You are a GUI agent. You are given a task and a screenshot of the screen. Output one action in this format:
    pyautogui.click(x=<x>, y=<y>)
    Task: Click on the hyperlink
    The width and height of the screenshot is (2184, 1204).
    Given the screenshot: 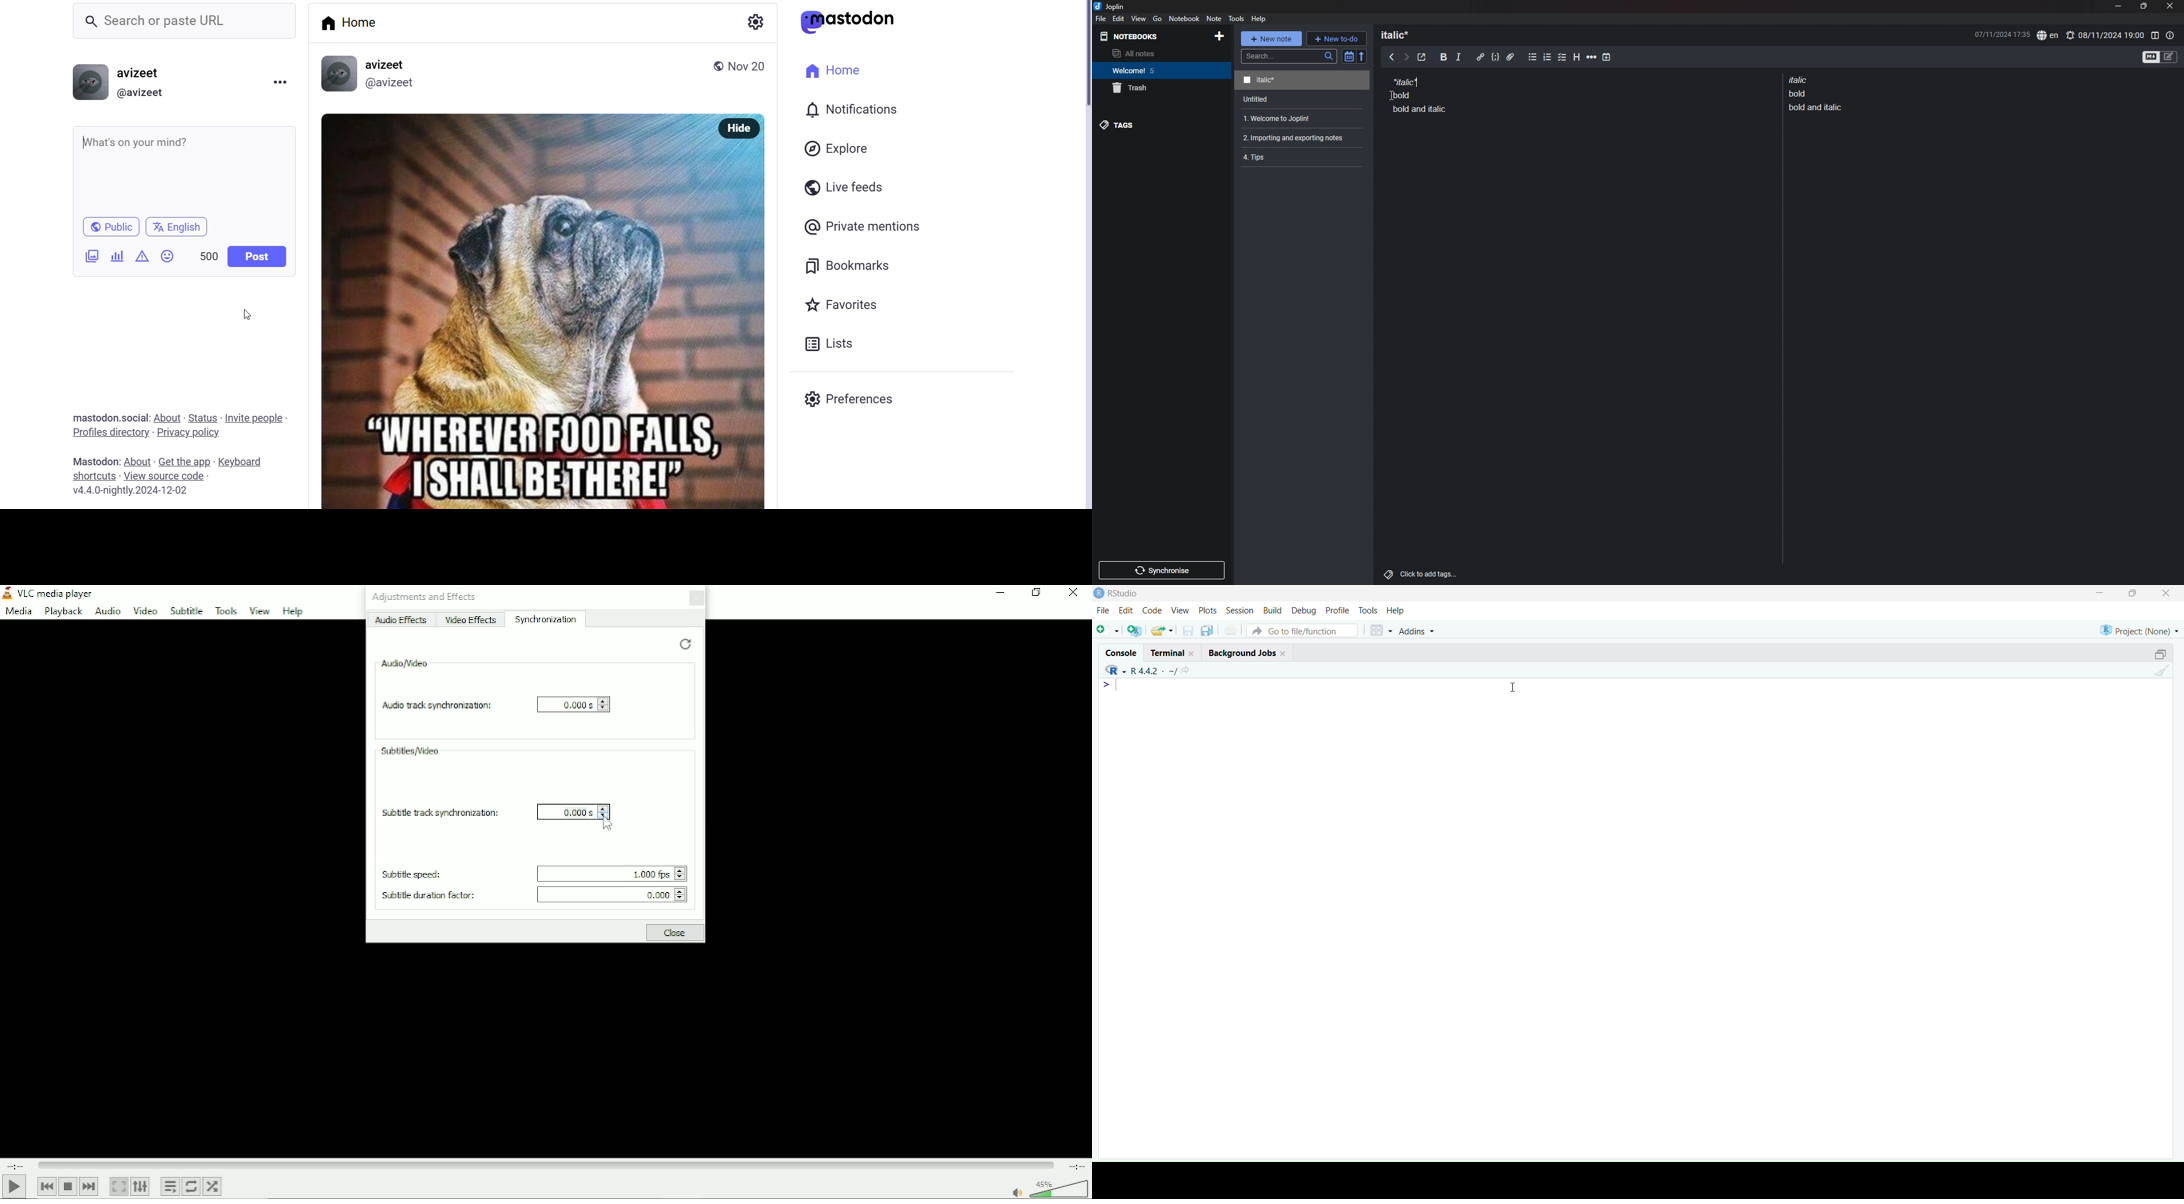 What is the action you would take?
    pyautogui.click(x=1480, y=57)
    